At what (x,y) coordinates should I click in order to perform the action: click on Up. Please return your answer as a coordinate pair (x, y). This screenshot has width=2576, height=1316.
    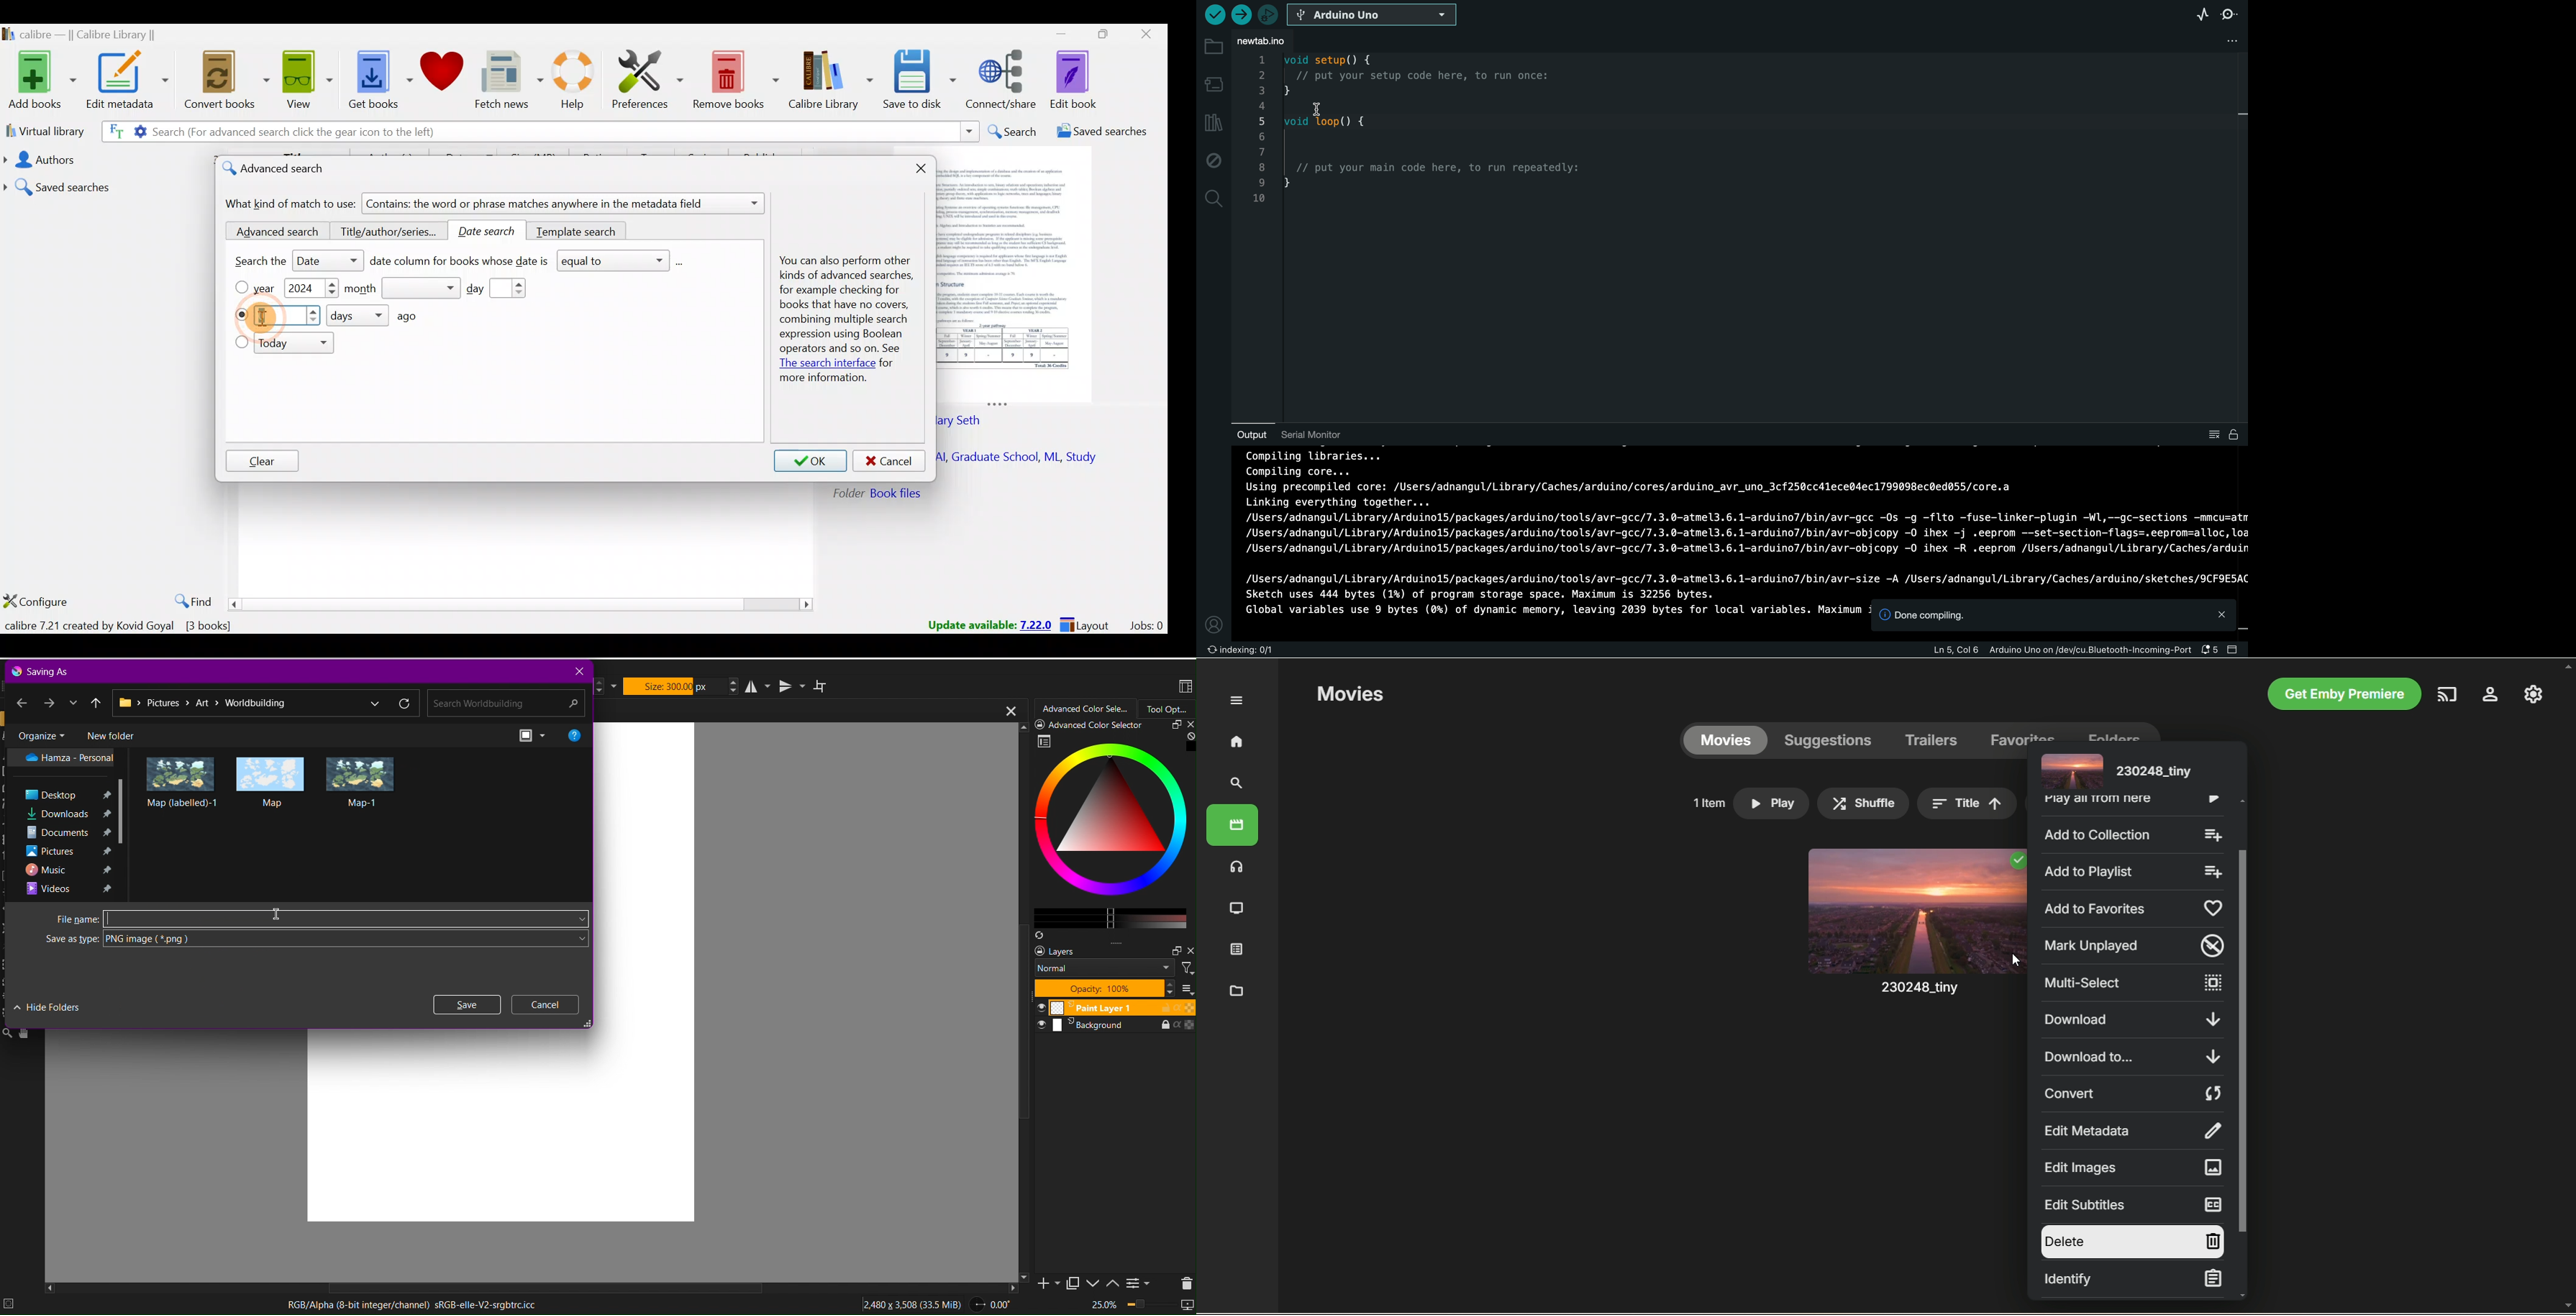
    Looking at the image, I should click on (97, 702).